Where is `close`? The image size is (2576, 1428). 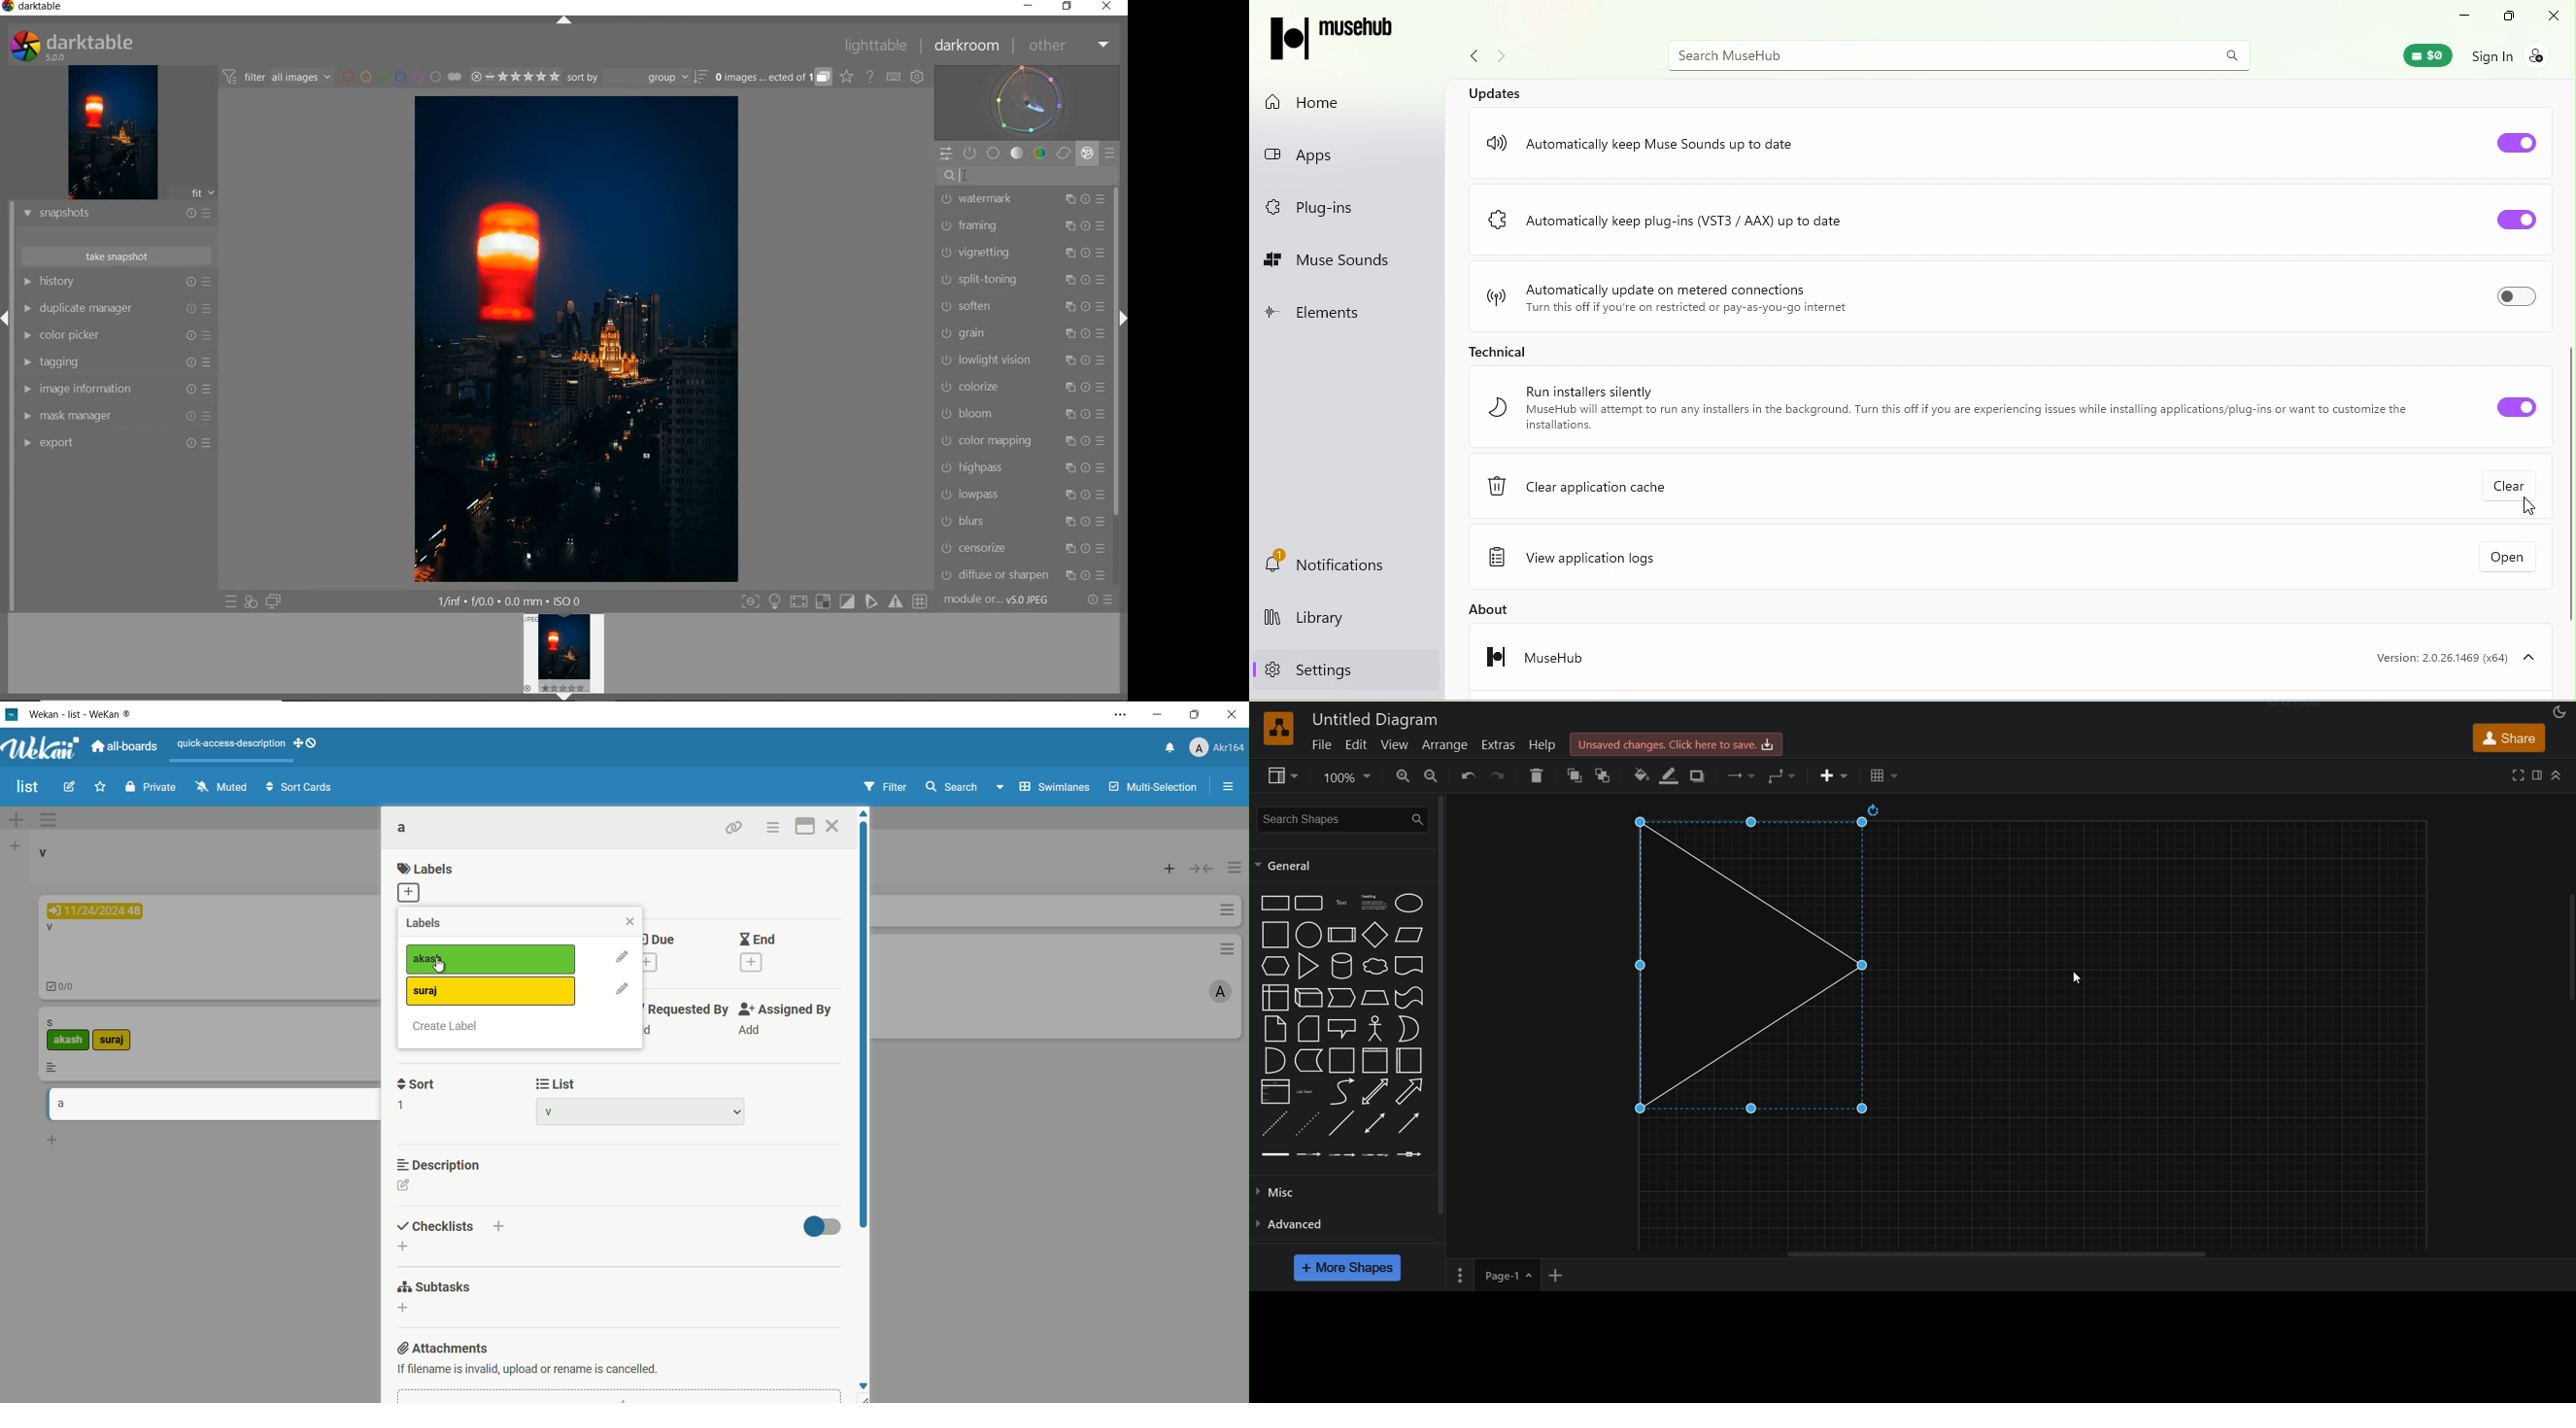
close is located at coordinates (632, 922).